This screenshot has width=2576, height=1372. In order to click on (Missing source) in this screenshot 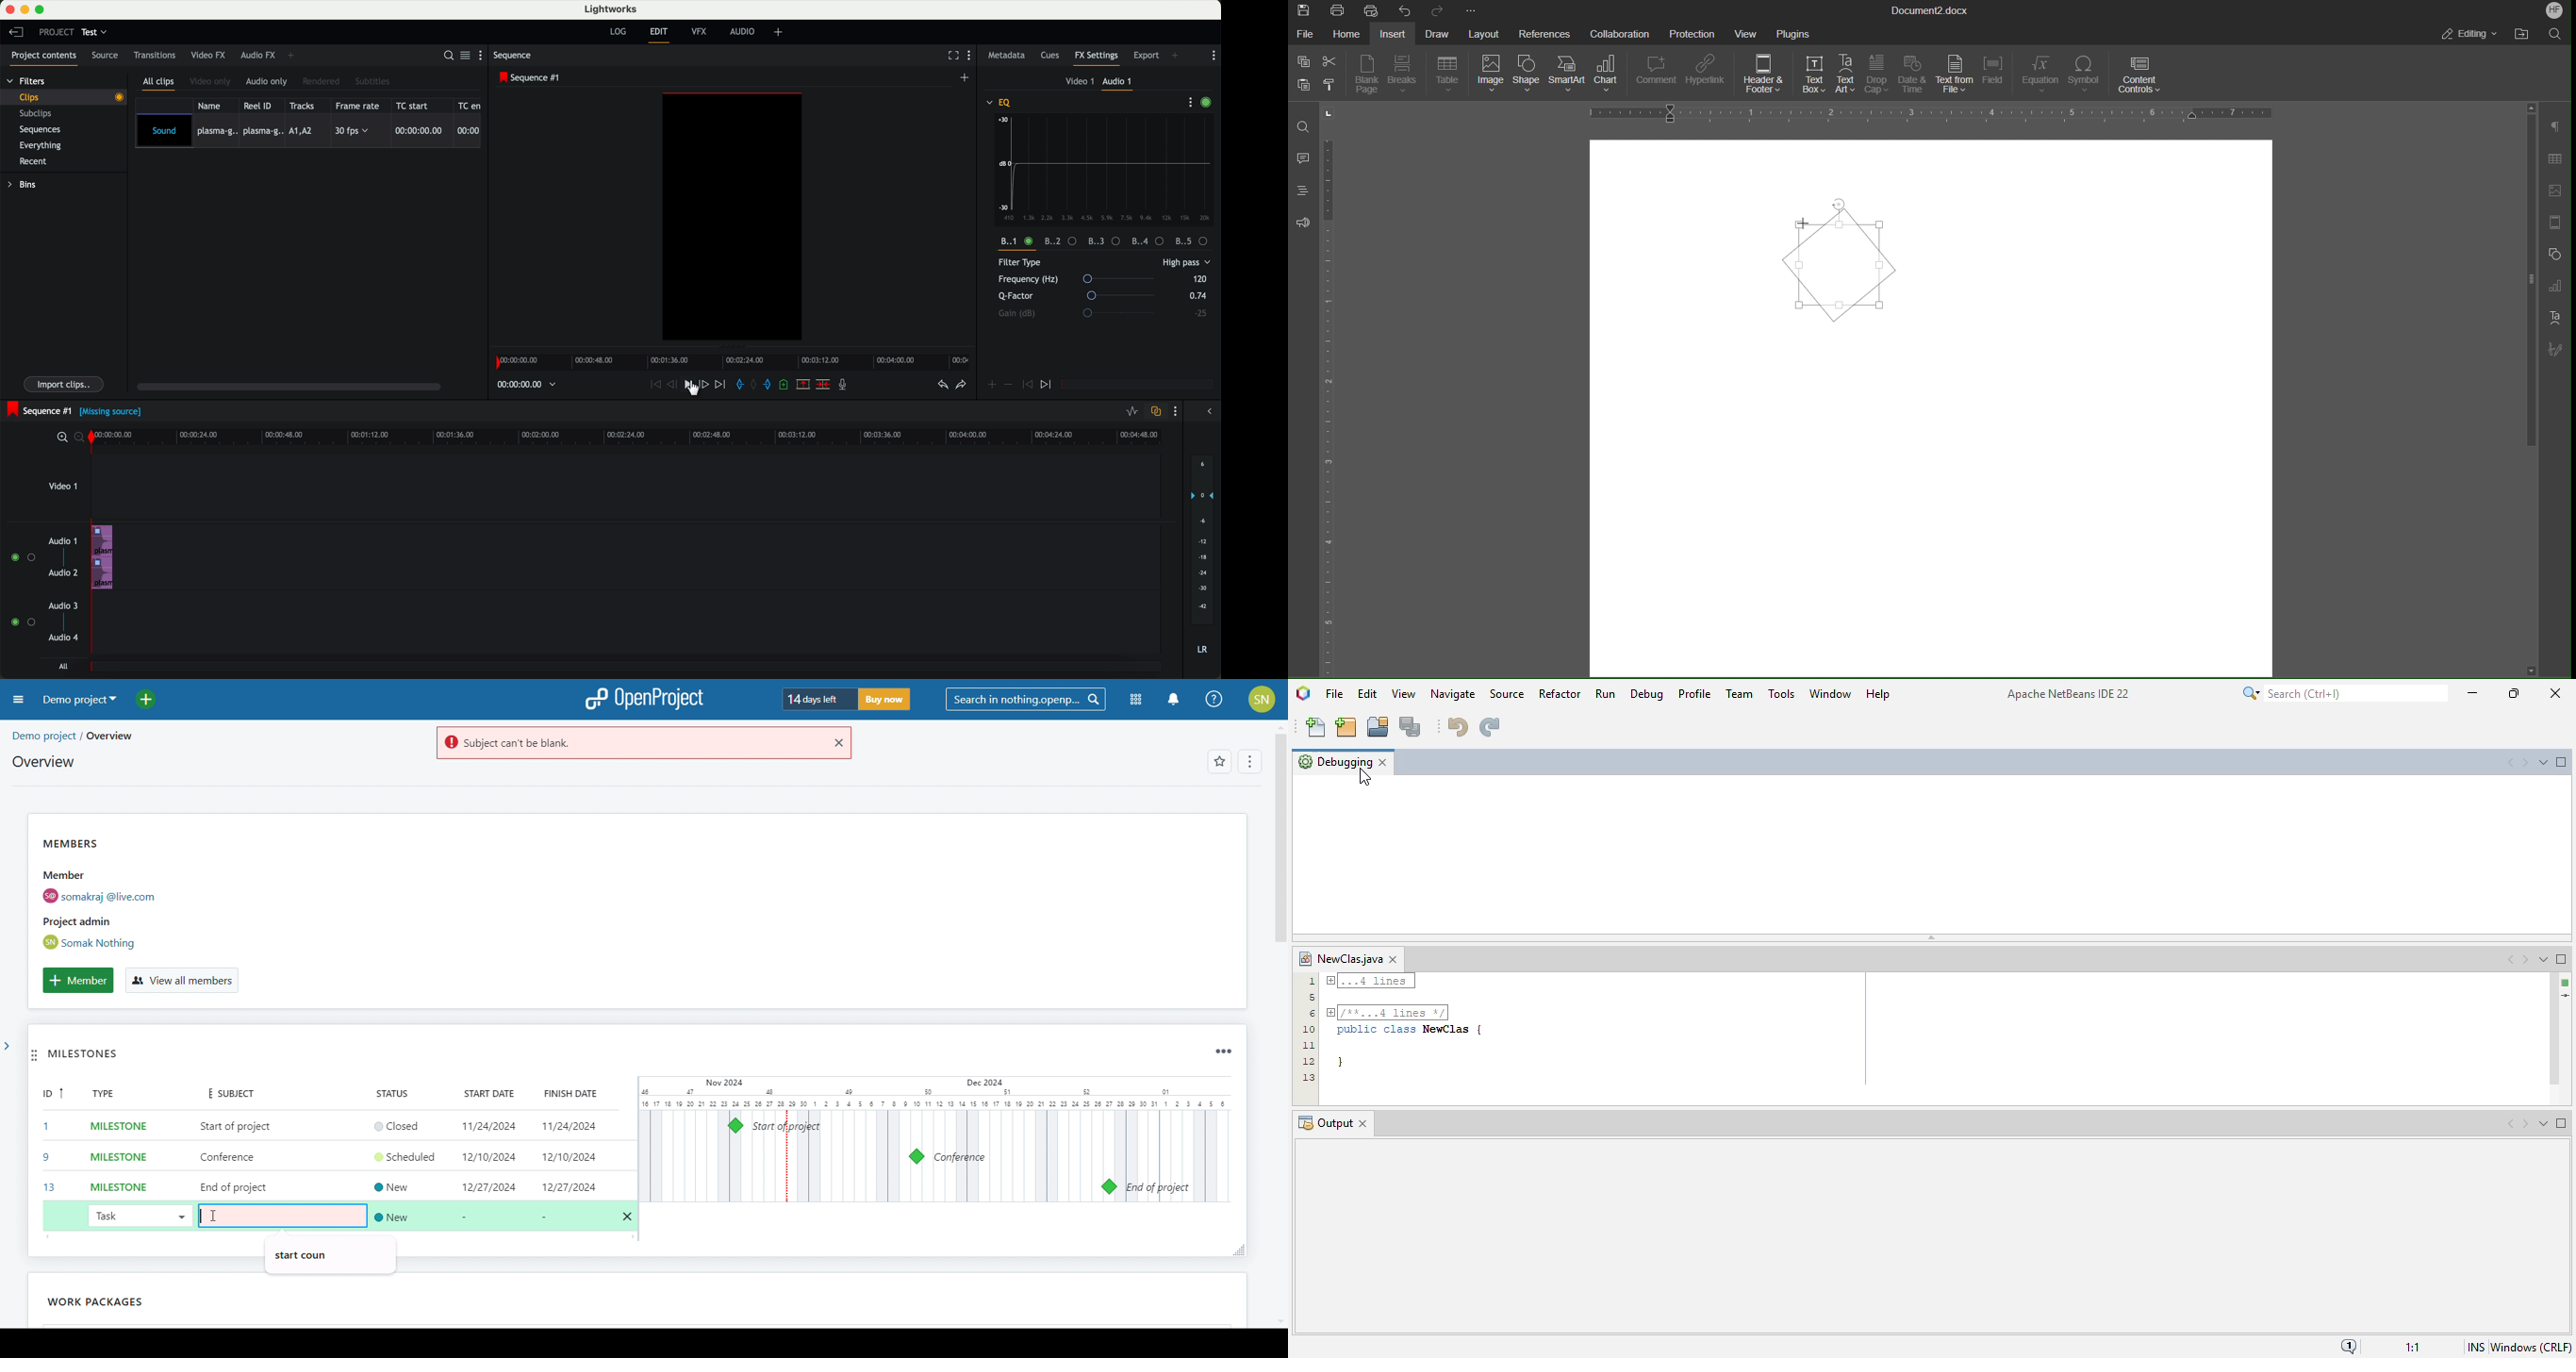, I will do `click(113, 413)`.